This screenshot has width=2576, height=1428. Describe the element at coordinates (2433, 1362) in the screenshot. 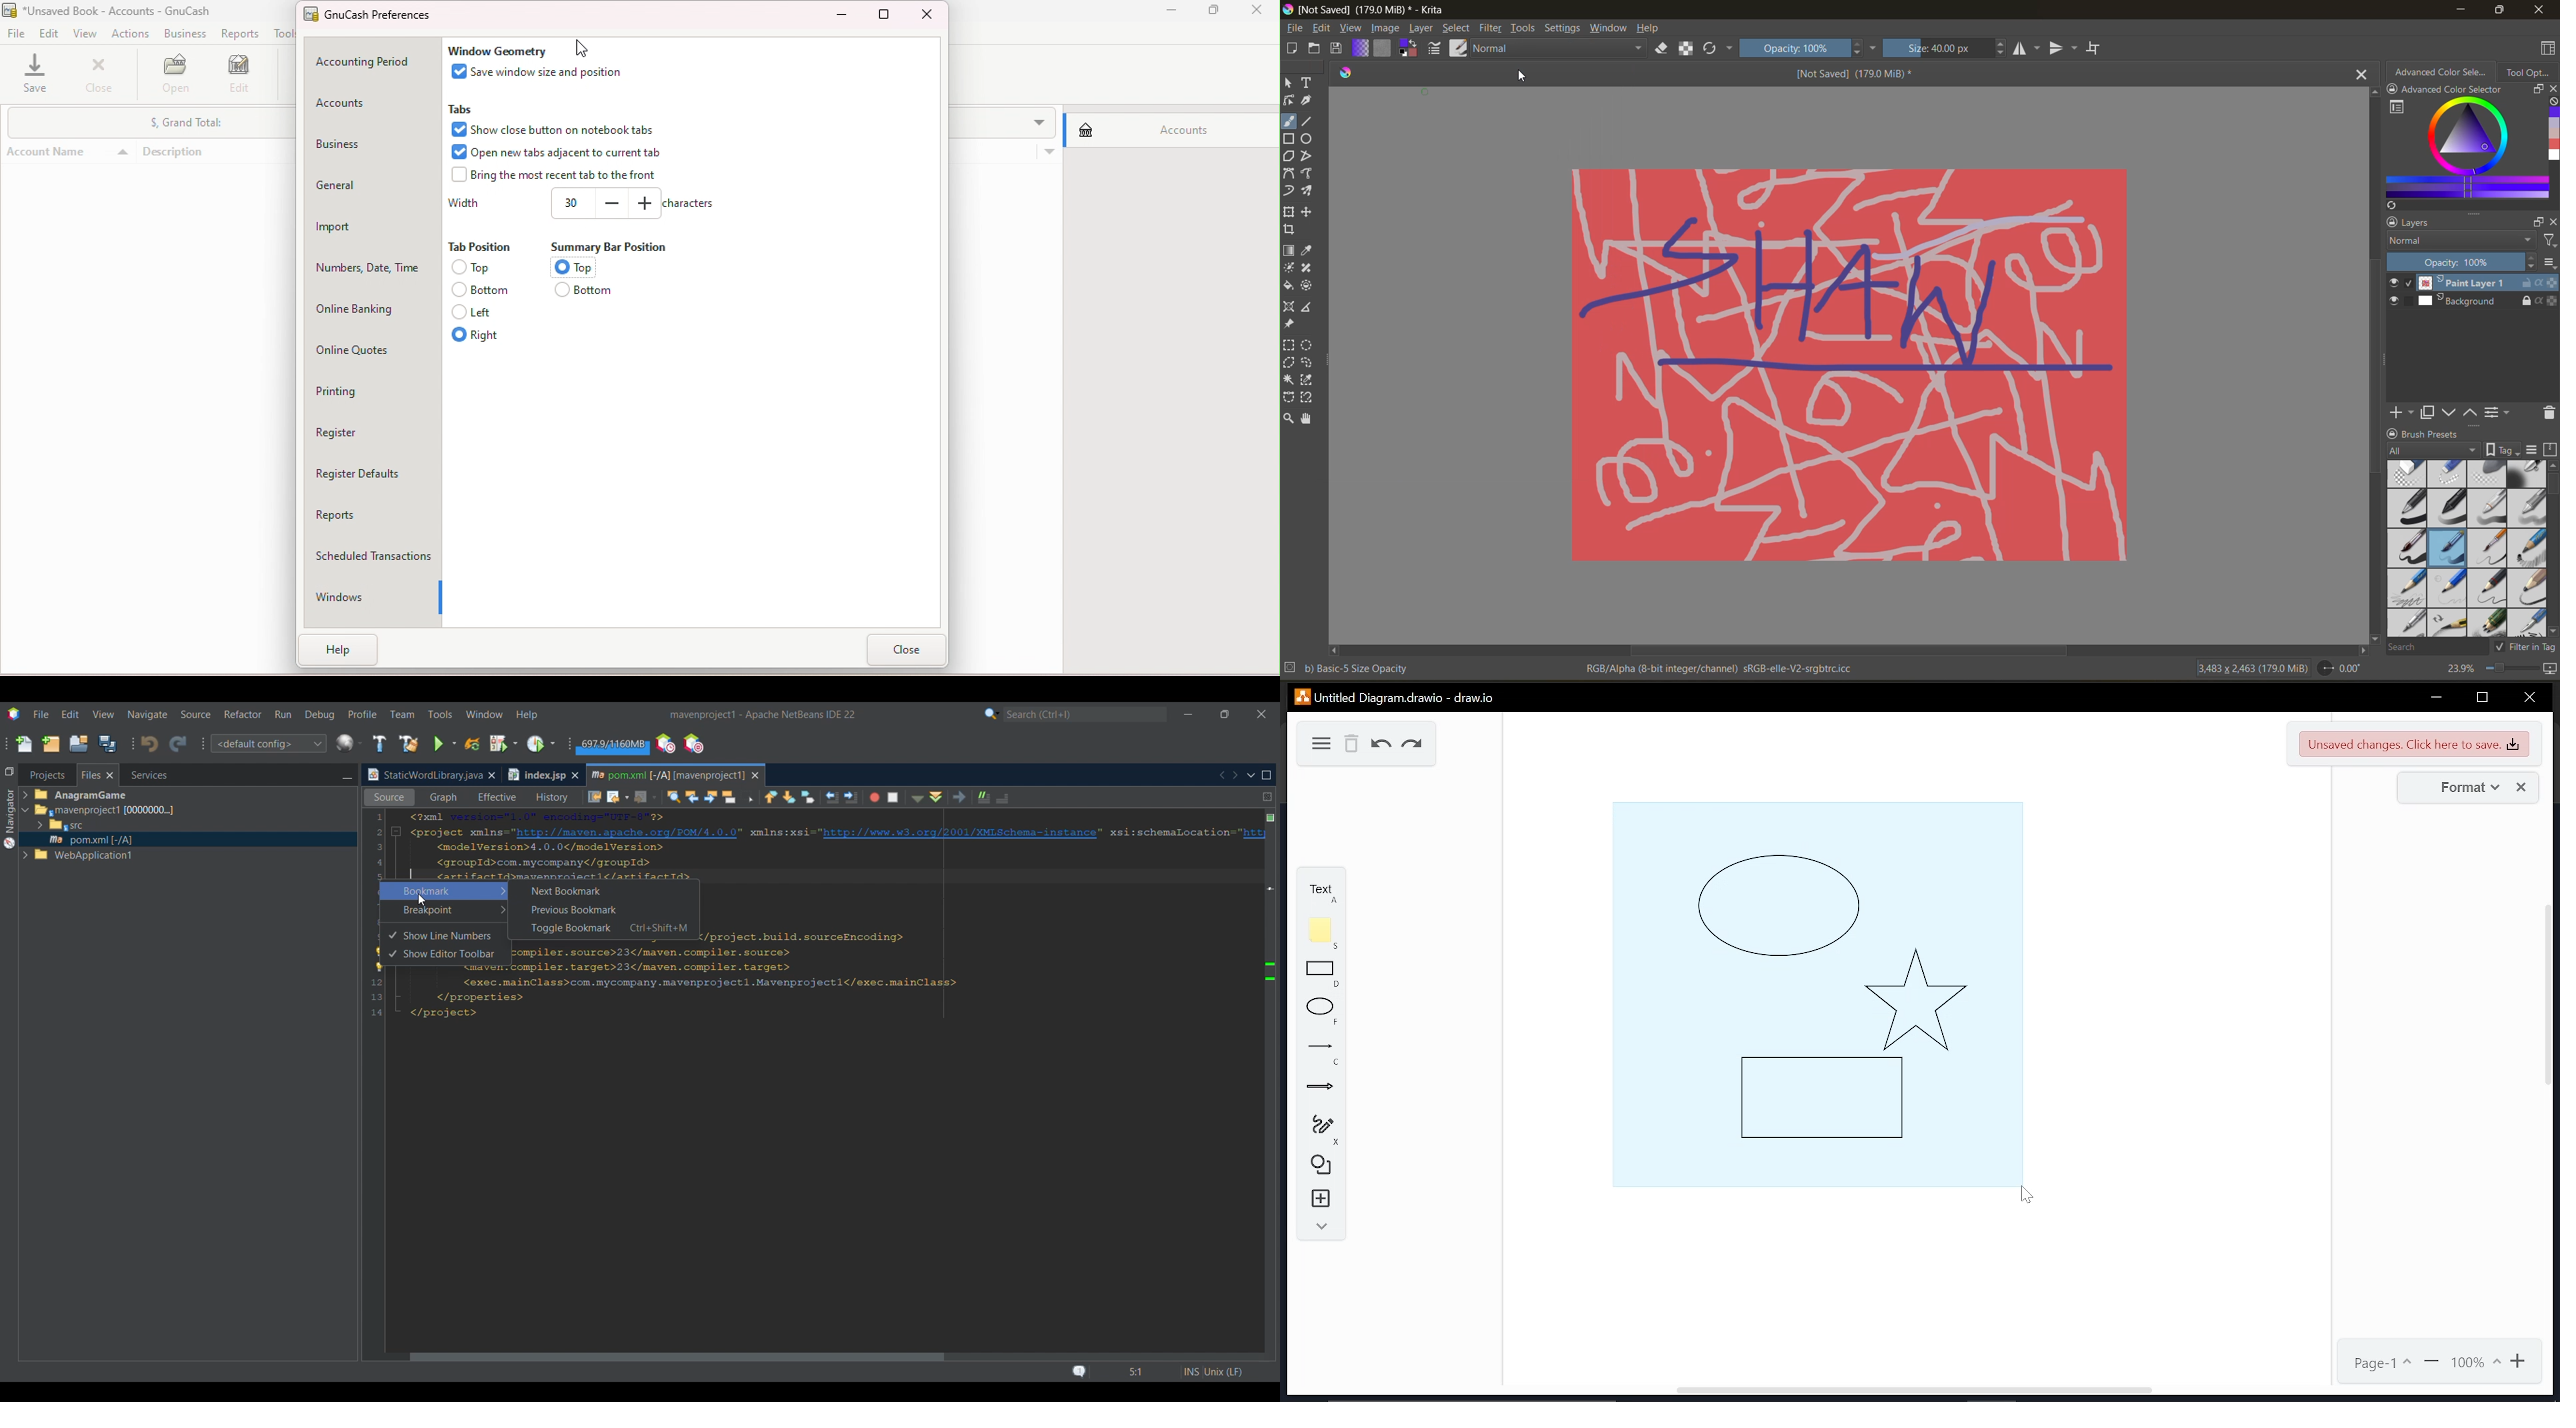

I see `zoom out` at that location.